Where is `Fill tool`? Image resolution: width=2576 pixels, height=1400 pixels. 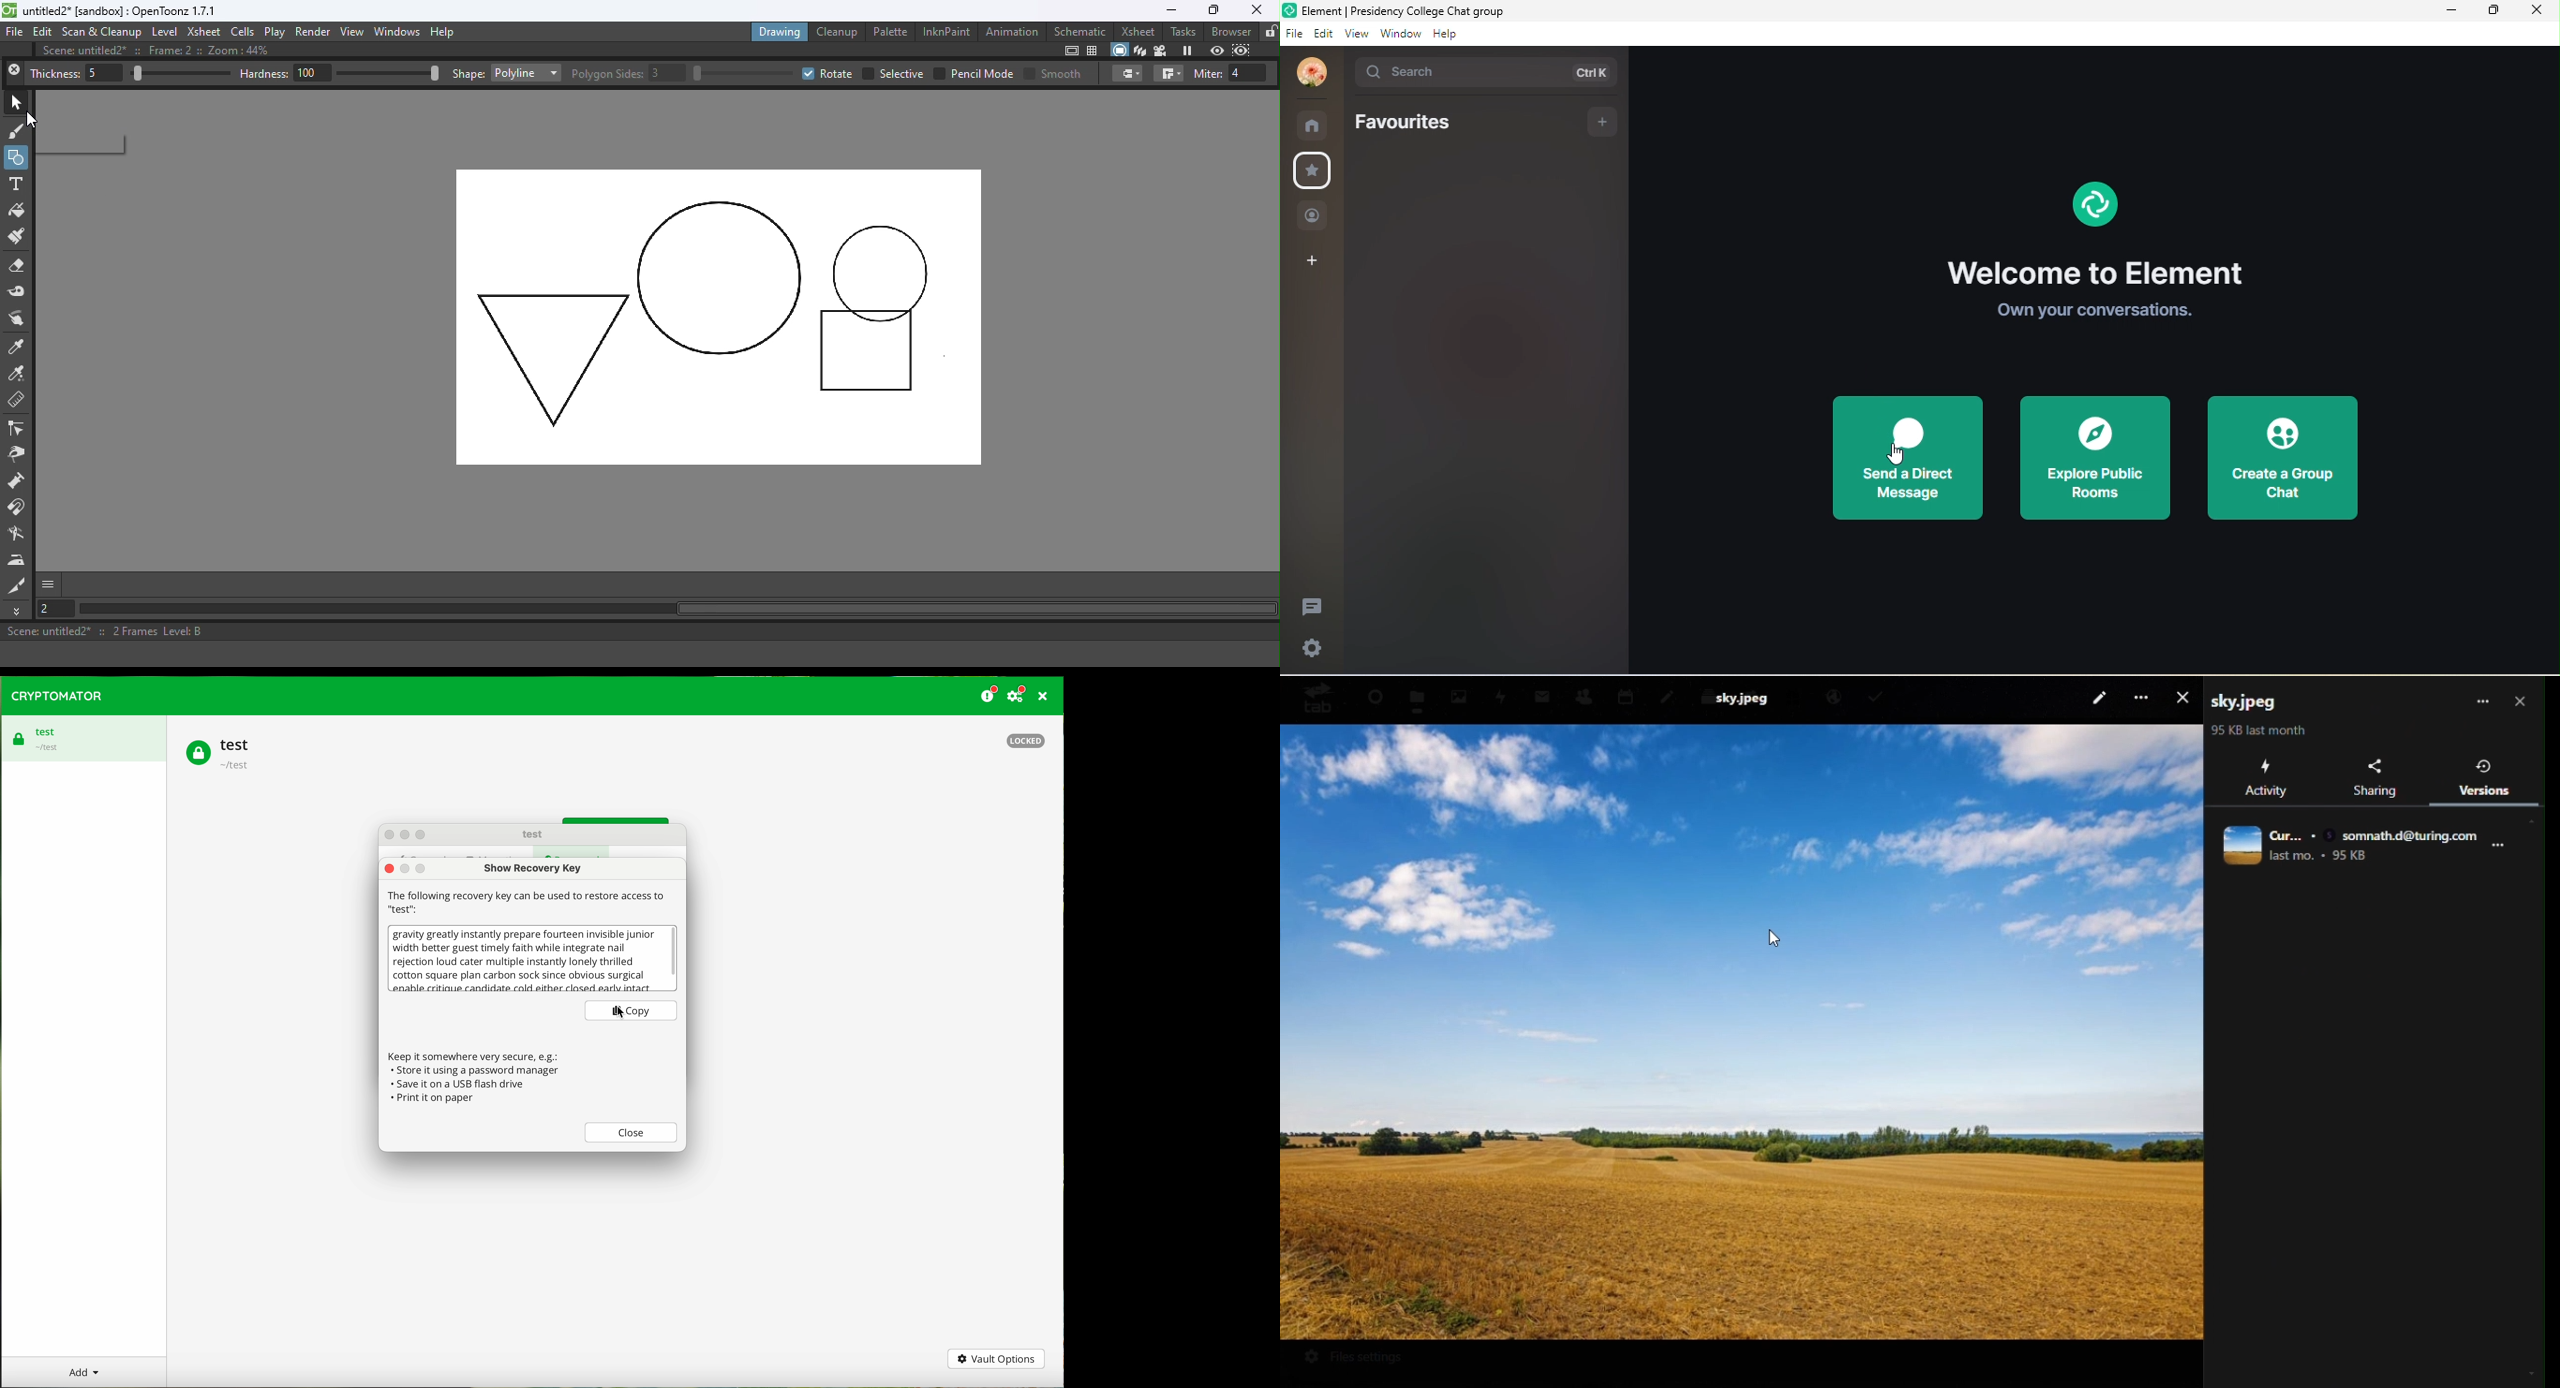
Fill tool is located at coordinates (18, 211).